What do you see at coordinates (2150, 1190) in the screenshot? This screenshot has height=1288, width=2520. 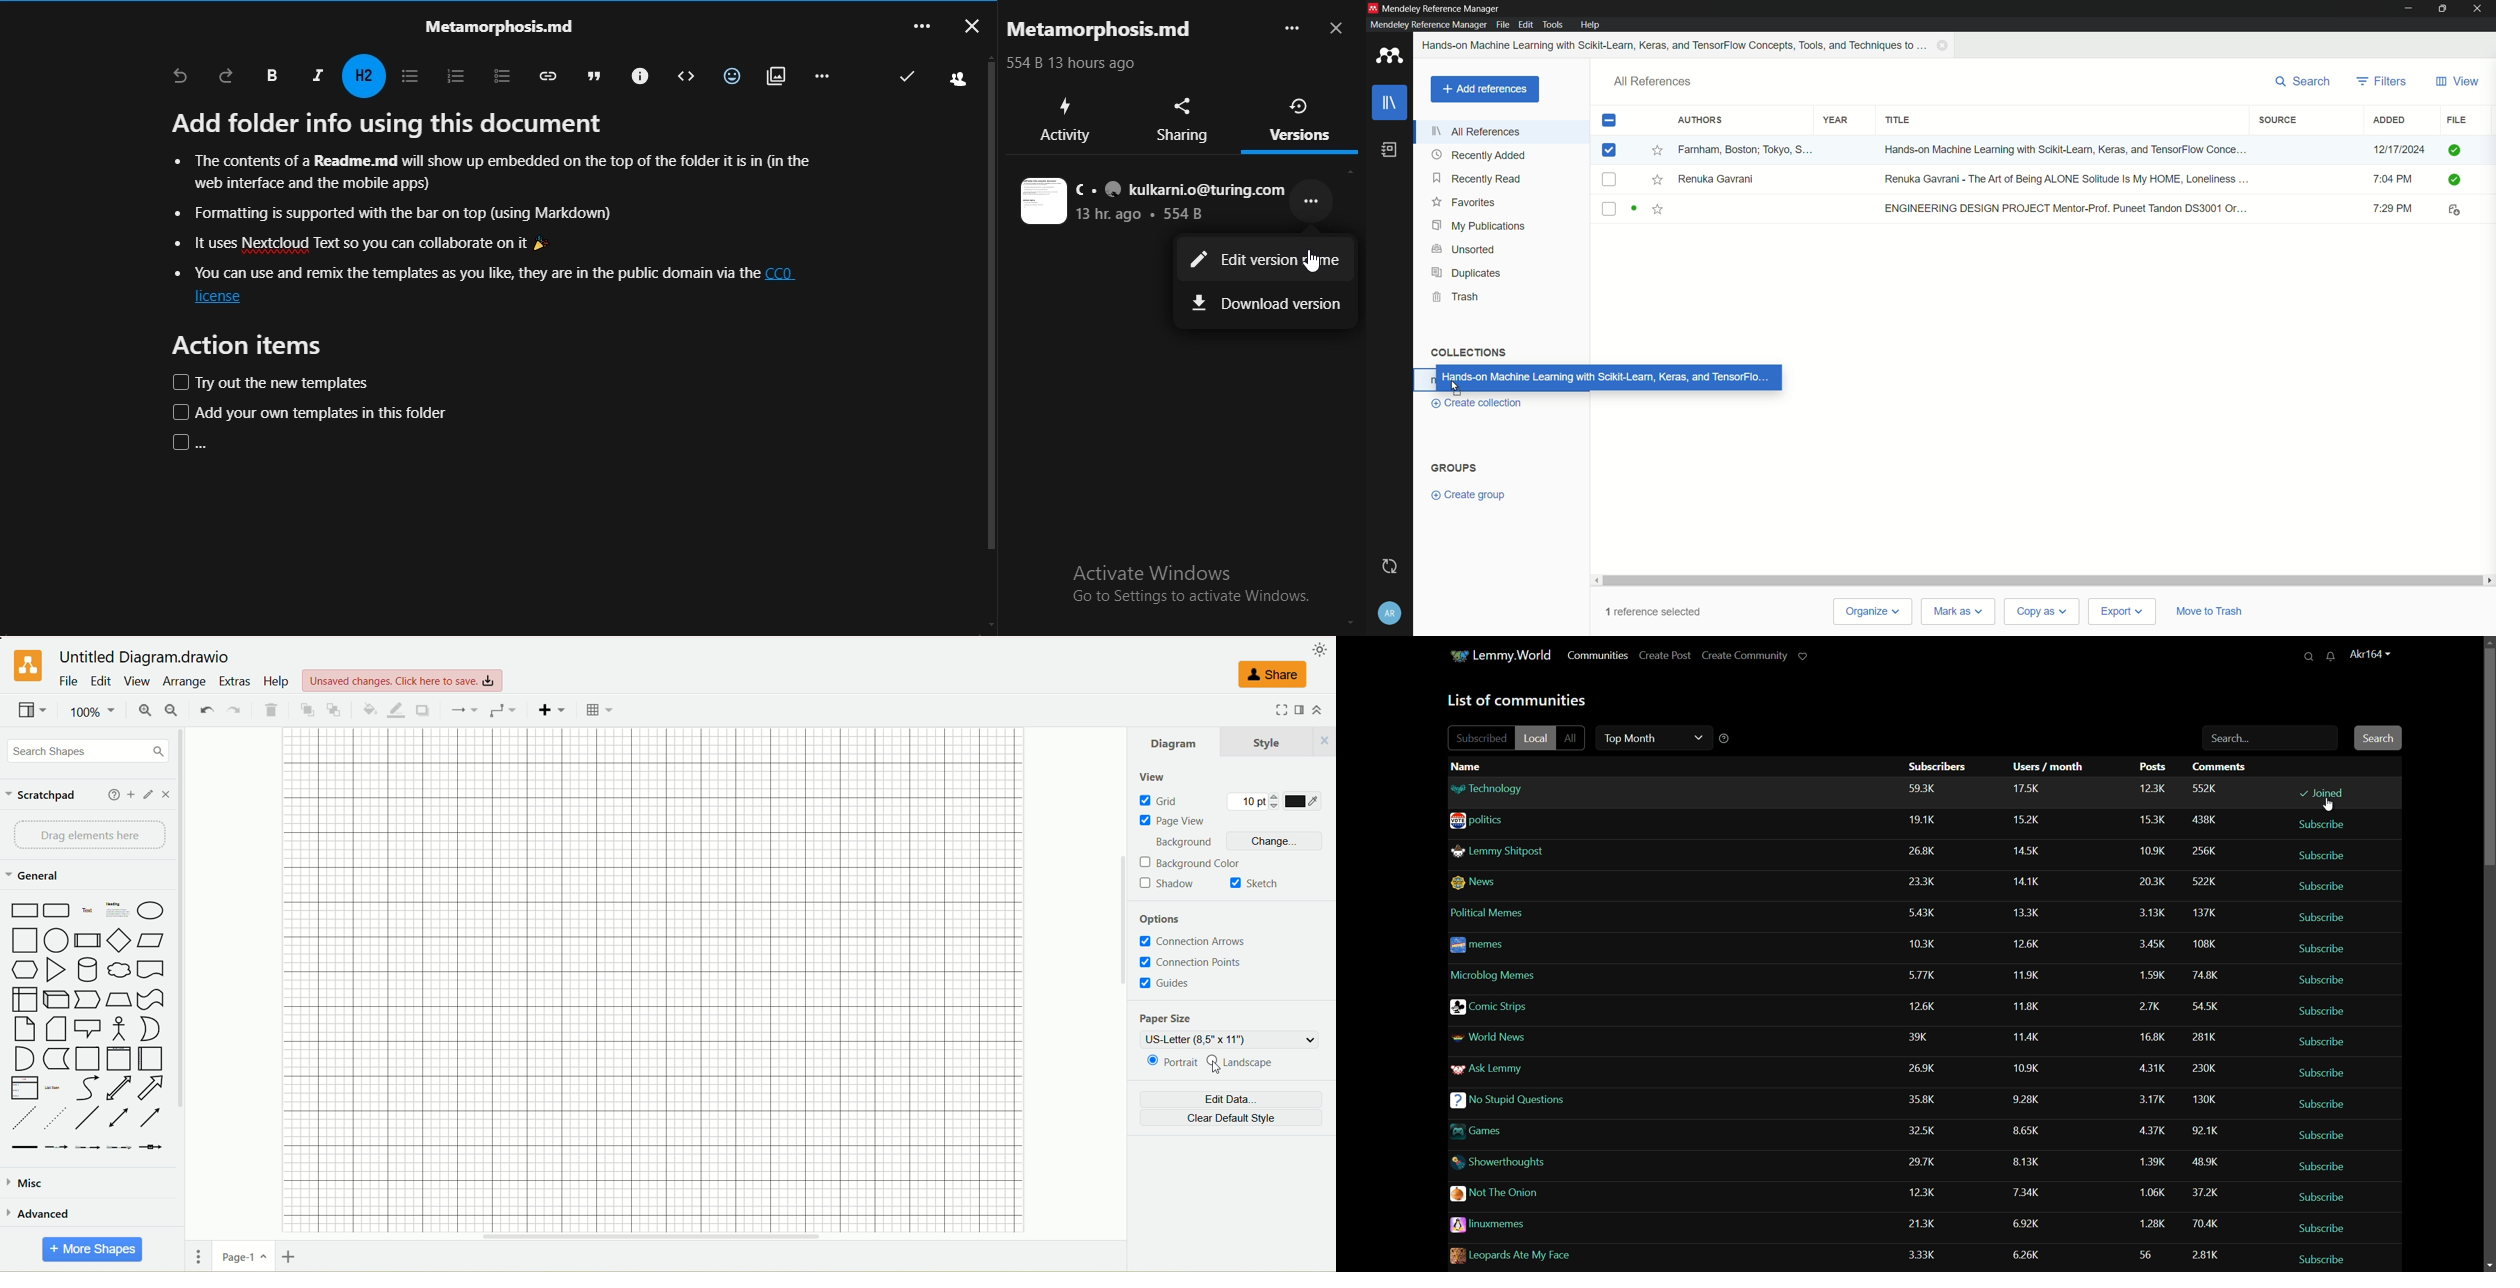 I see `posts` at bounding box center [2150, 1190].